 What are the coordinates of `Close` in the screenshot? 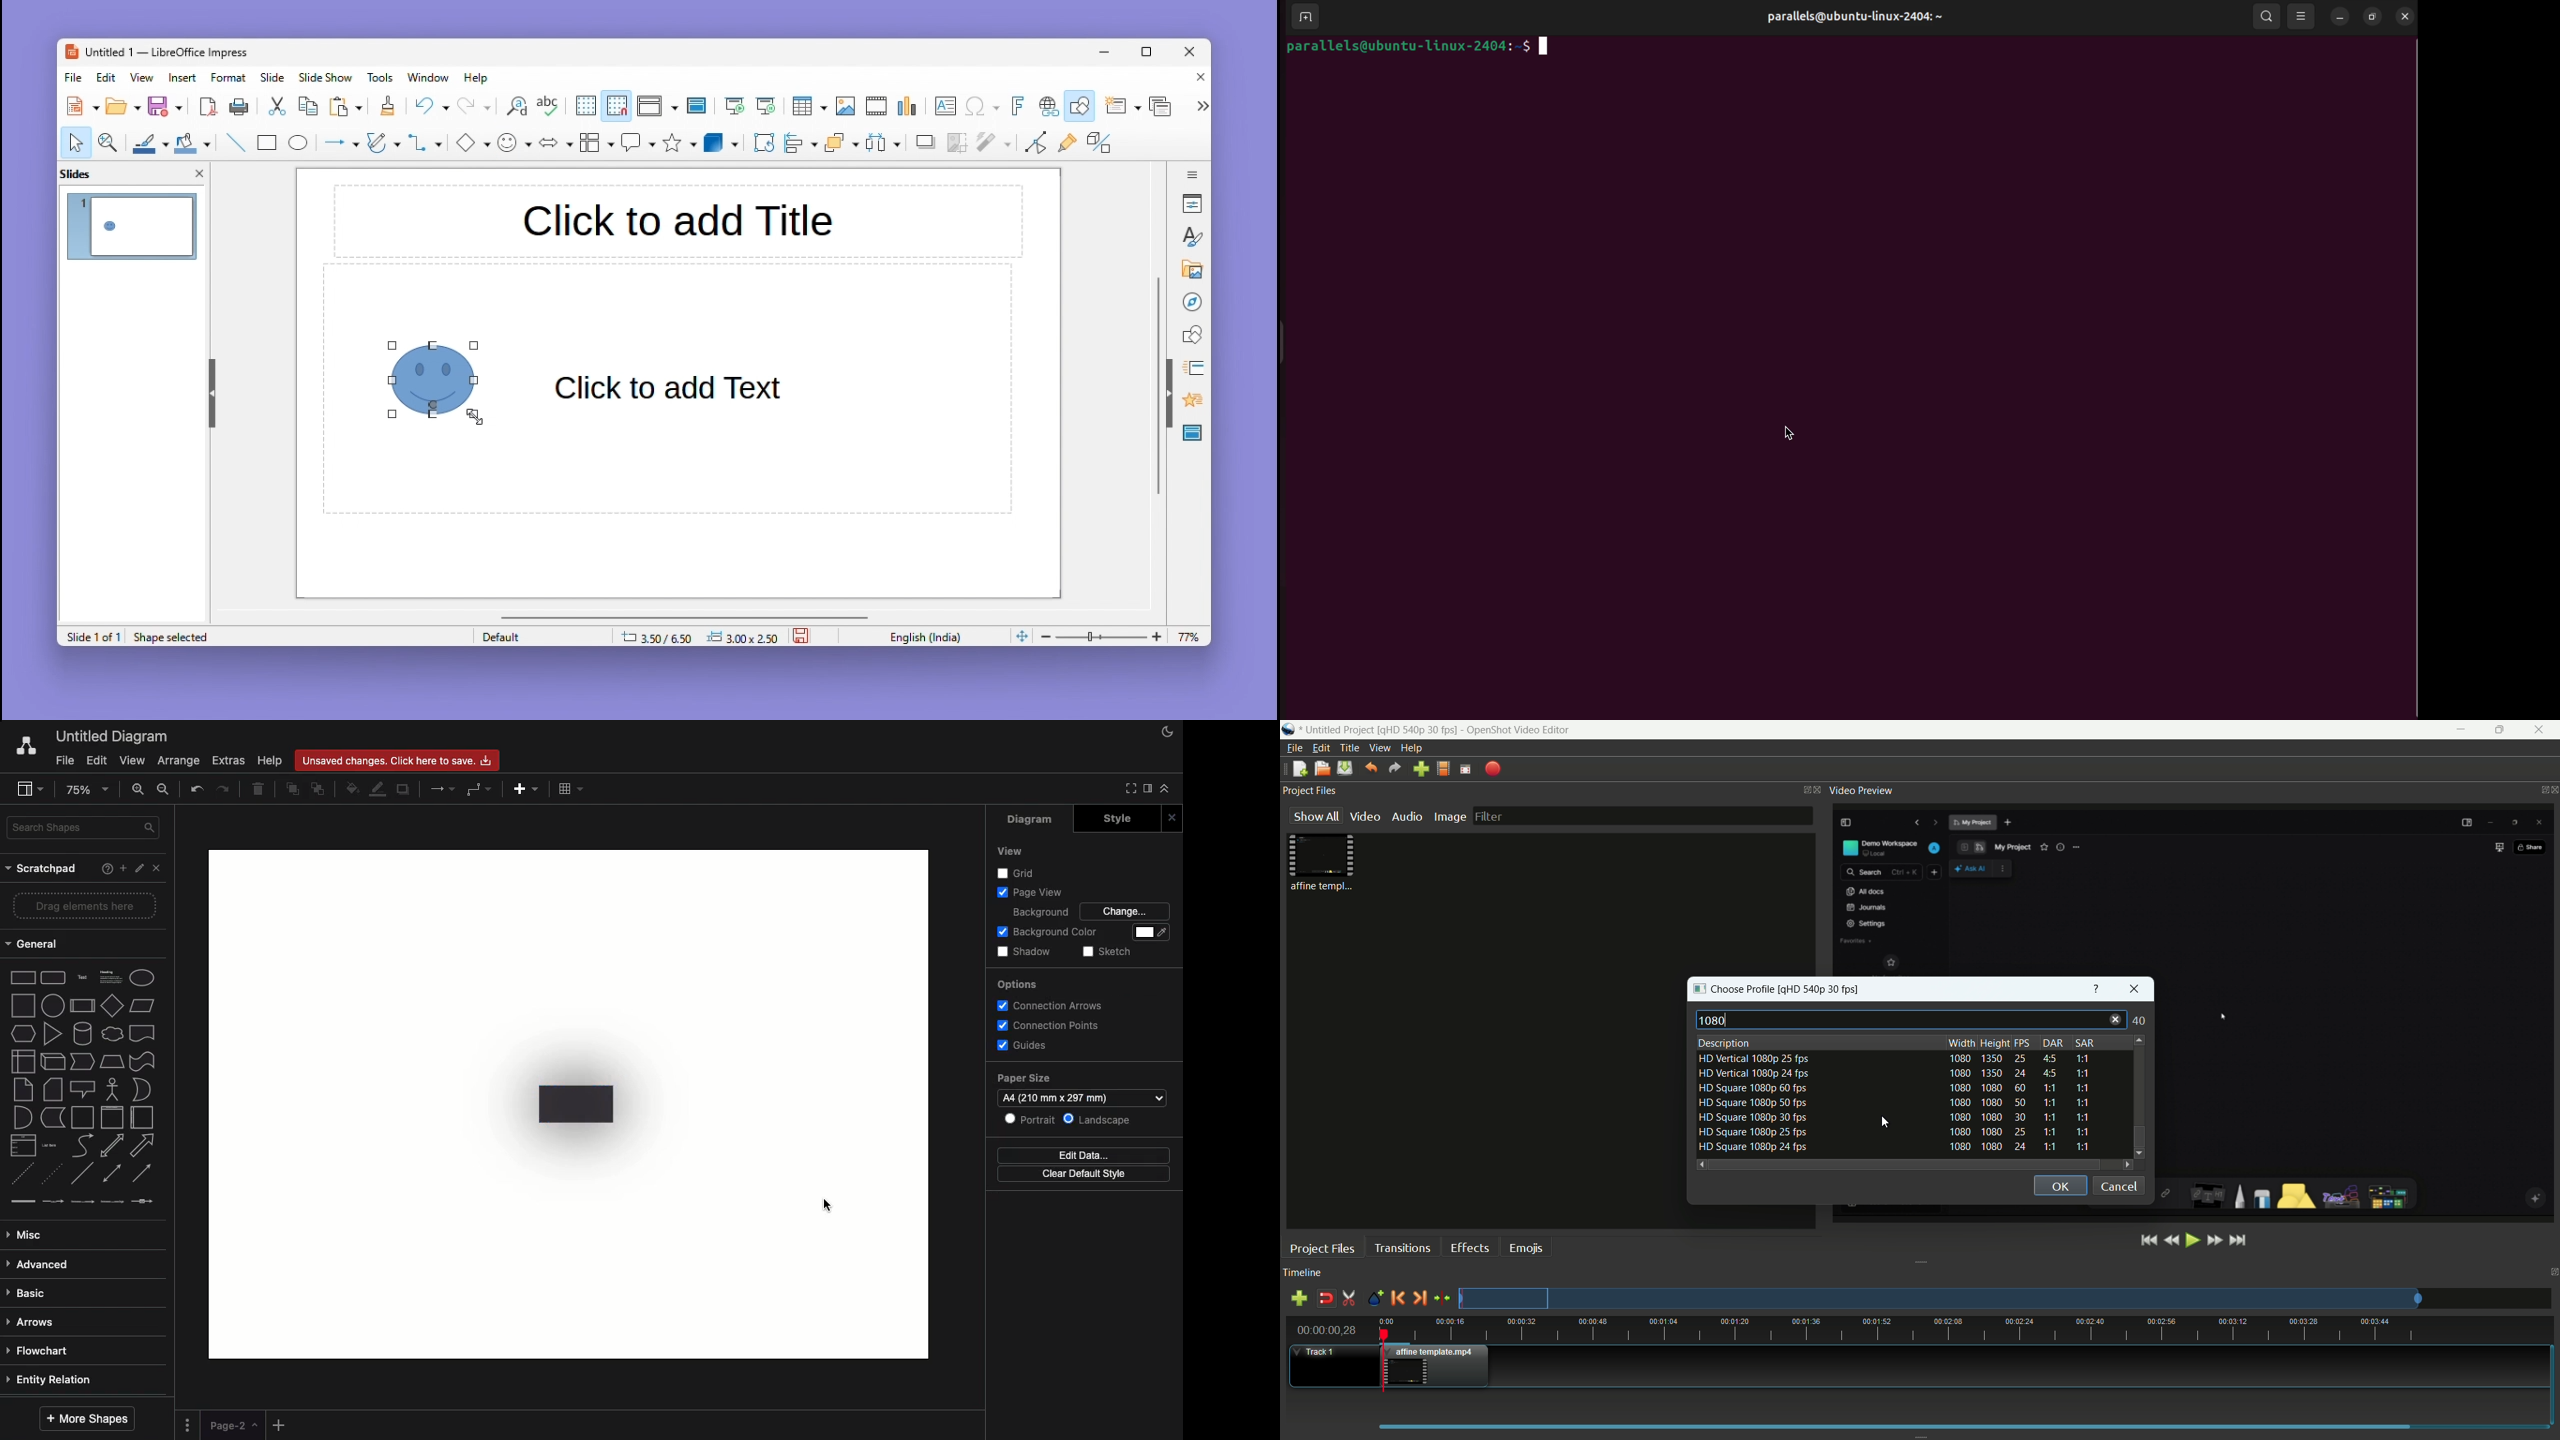 It's located at (155, 870).